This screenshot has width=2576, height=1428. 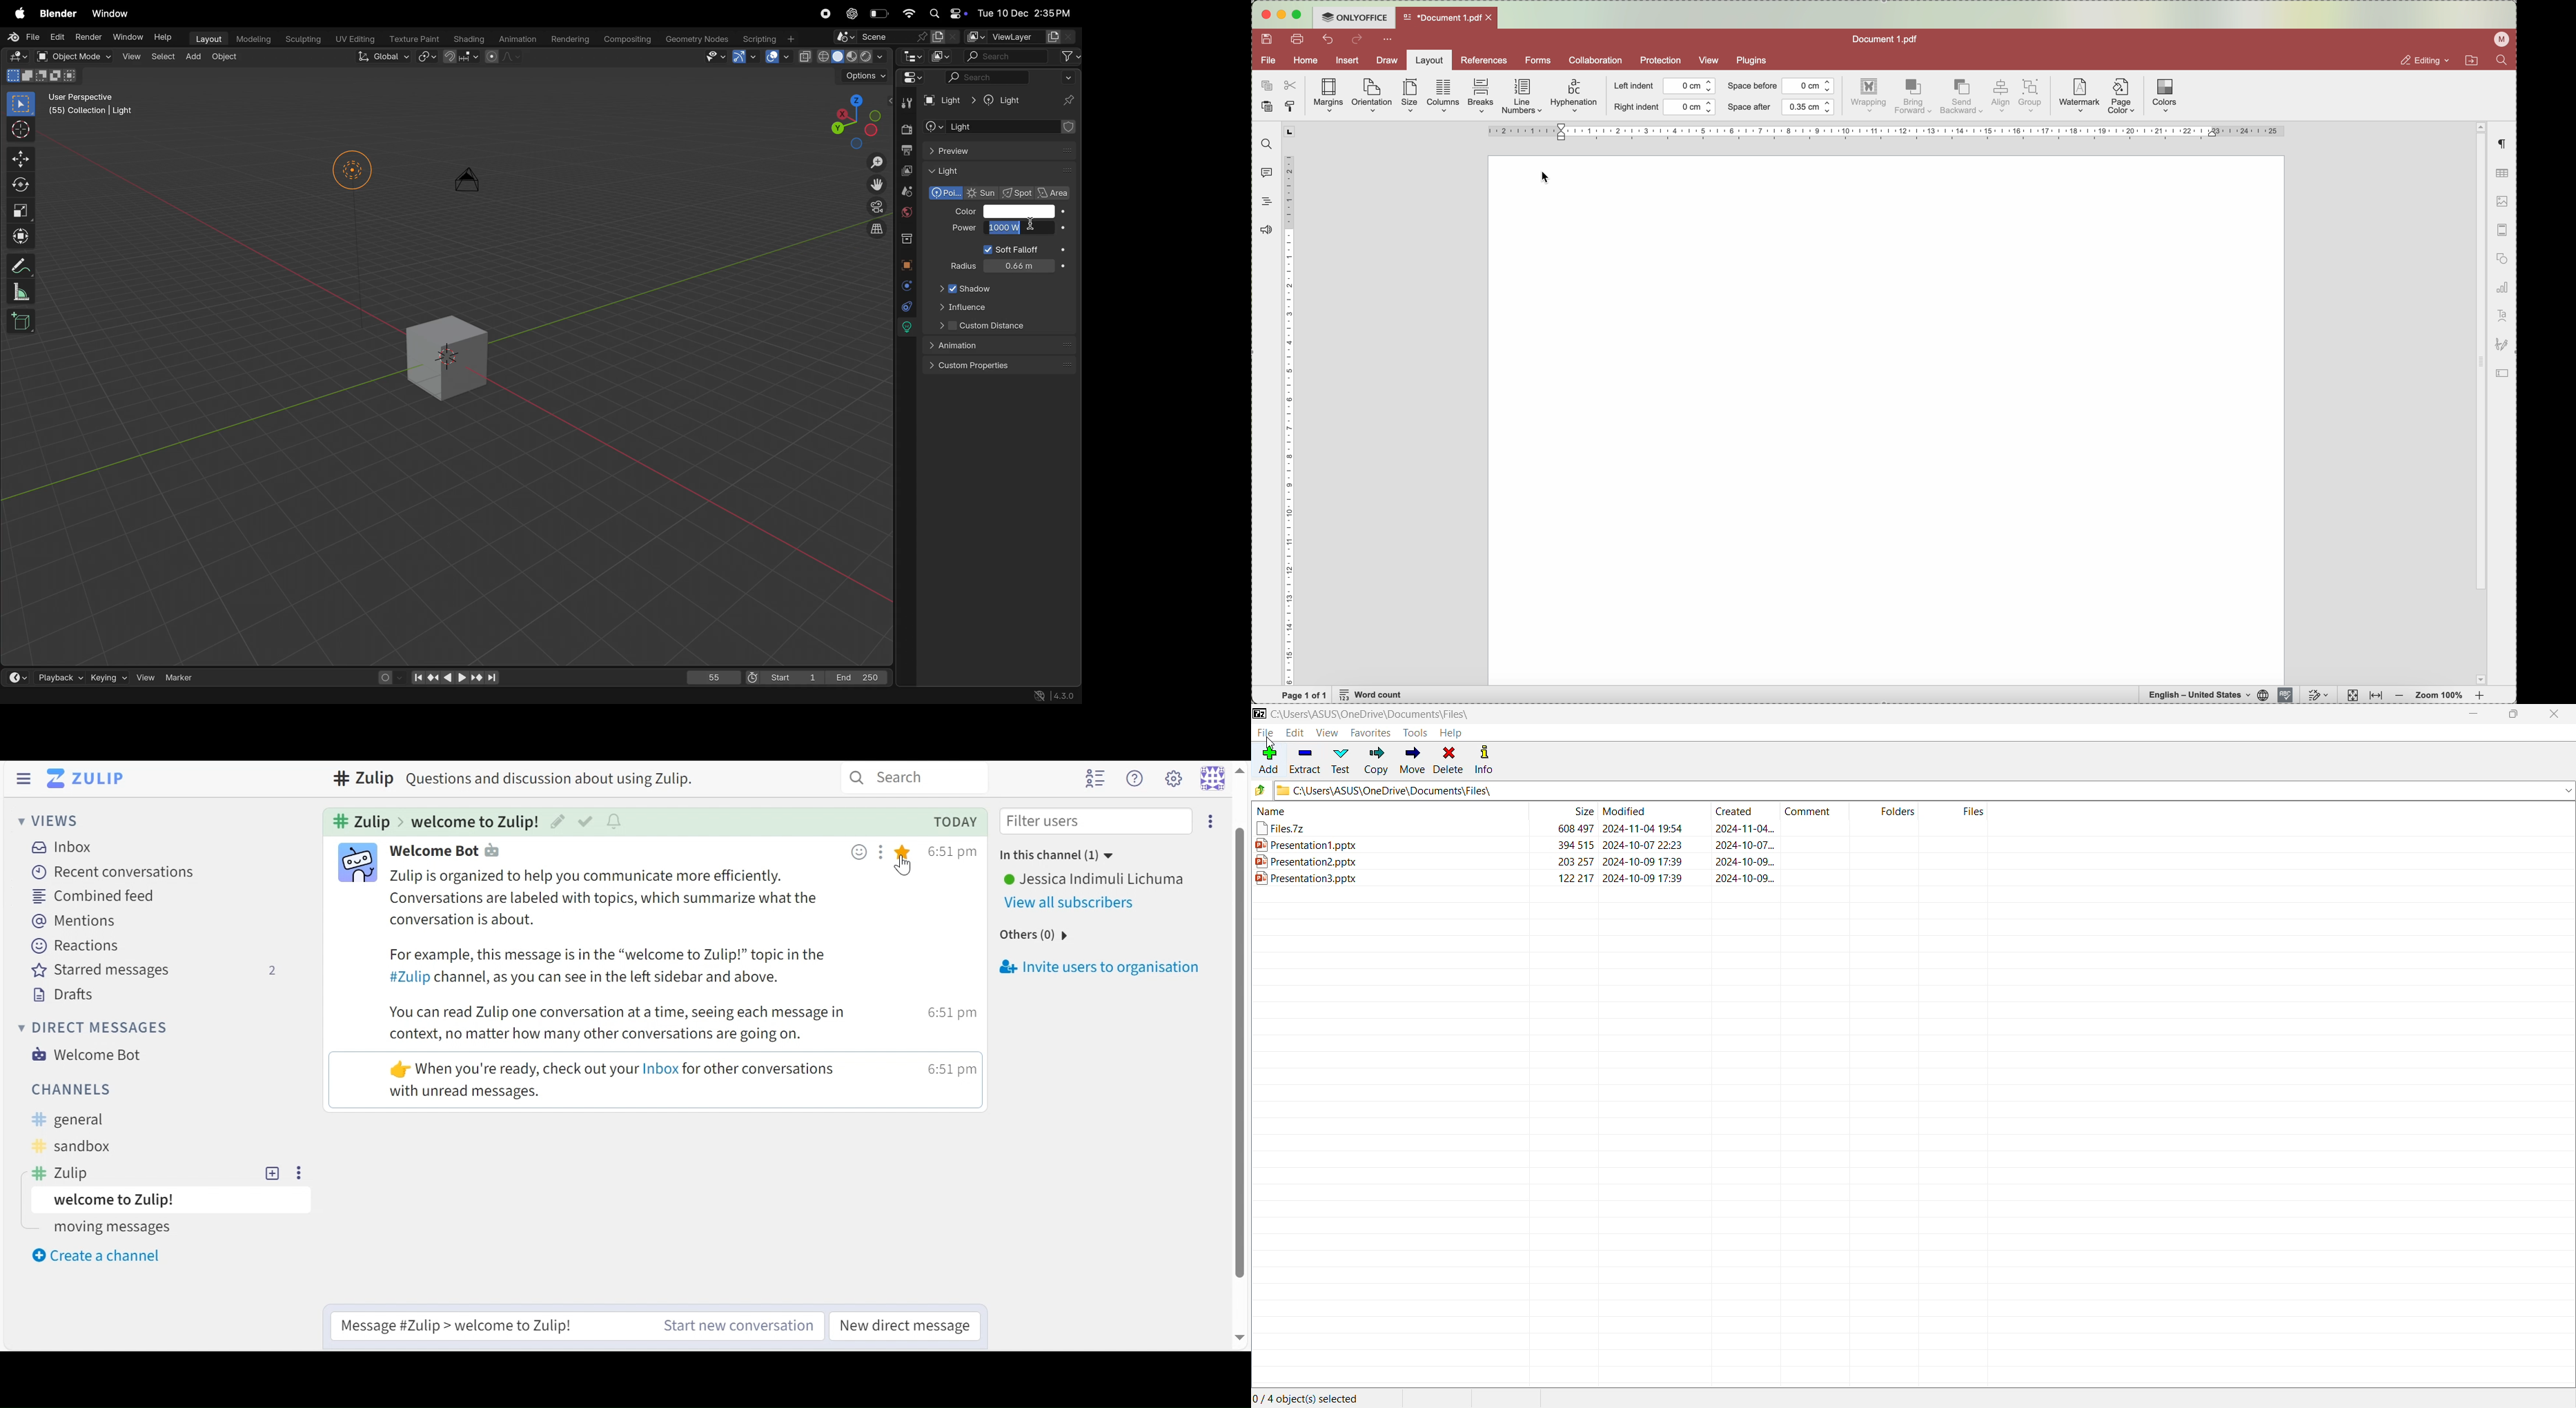 What do you see at coordinates (1259, 714) in the screenshot?
I see `Application Name` at bounding box center [1259, 714].